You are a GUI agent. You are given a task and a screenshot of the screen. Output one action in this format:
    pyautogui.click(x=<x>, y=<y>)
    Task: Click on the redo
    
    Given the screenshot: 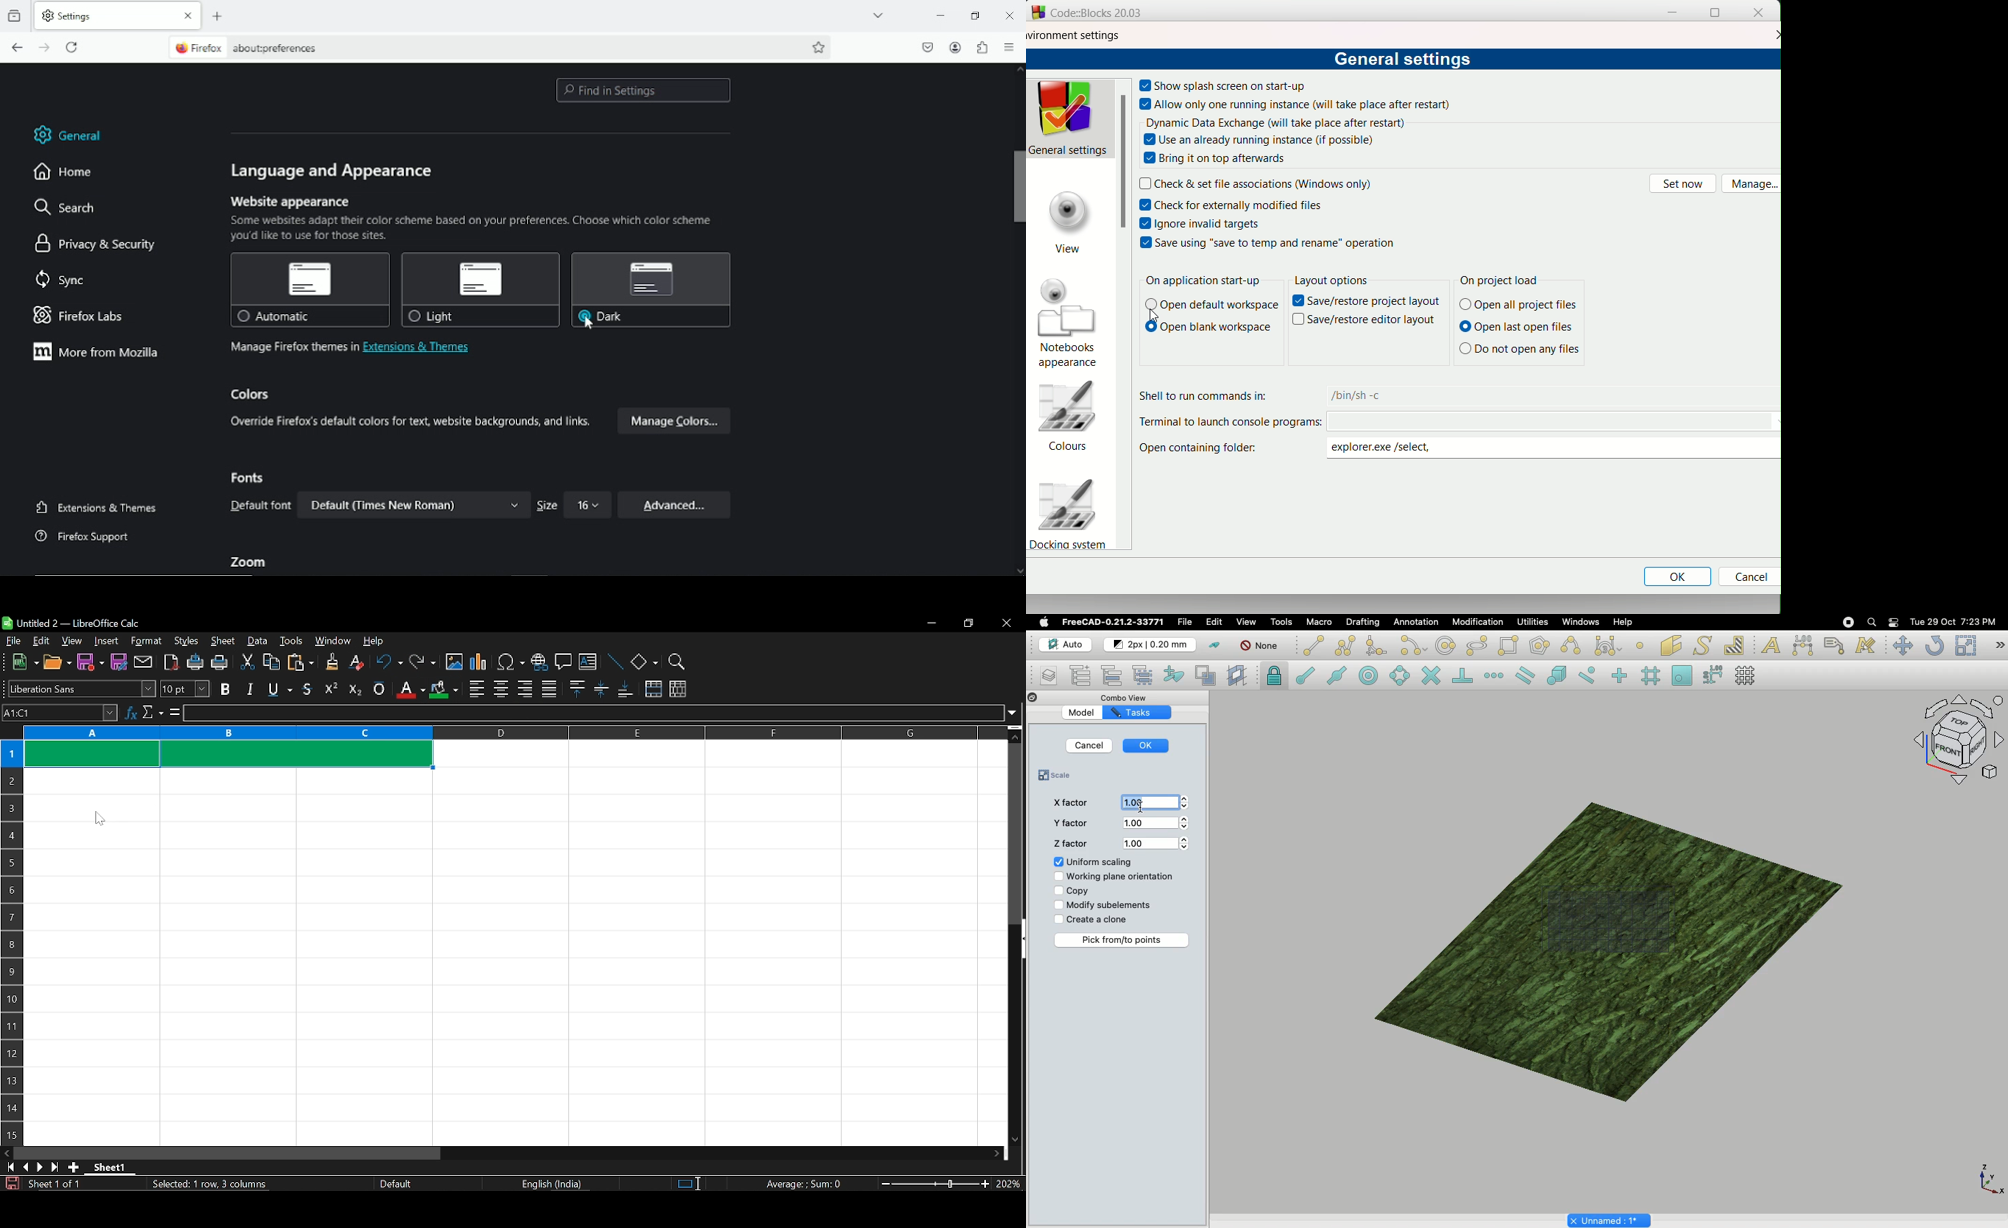 What is the action you would take?
    pyautogui.click(x=423, y=663)
    